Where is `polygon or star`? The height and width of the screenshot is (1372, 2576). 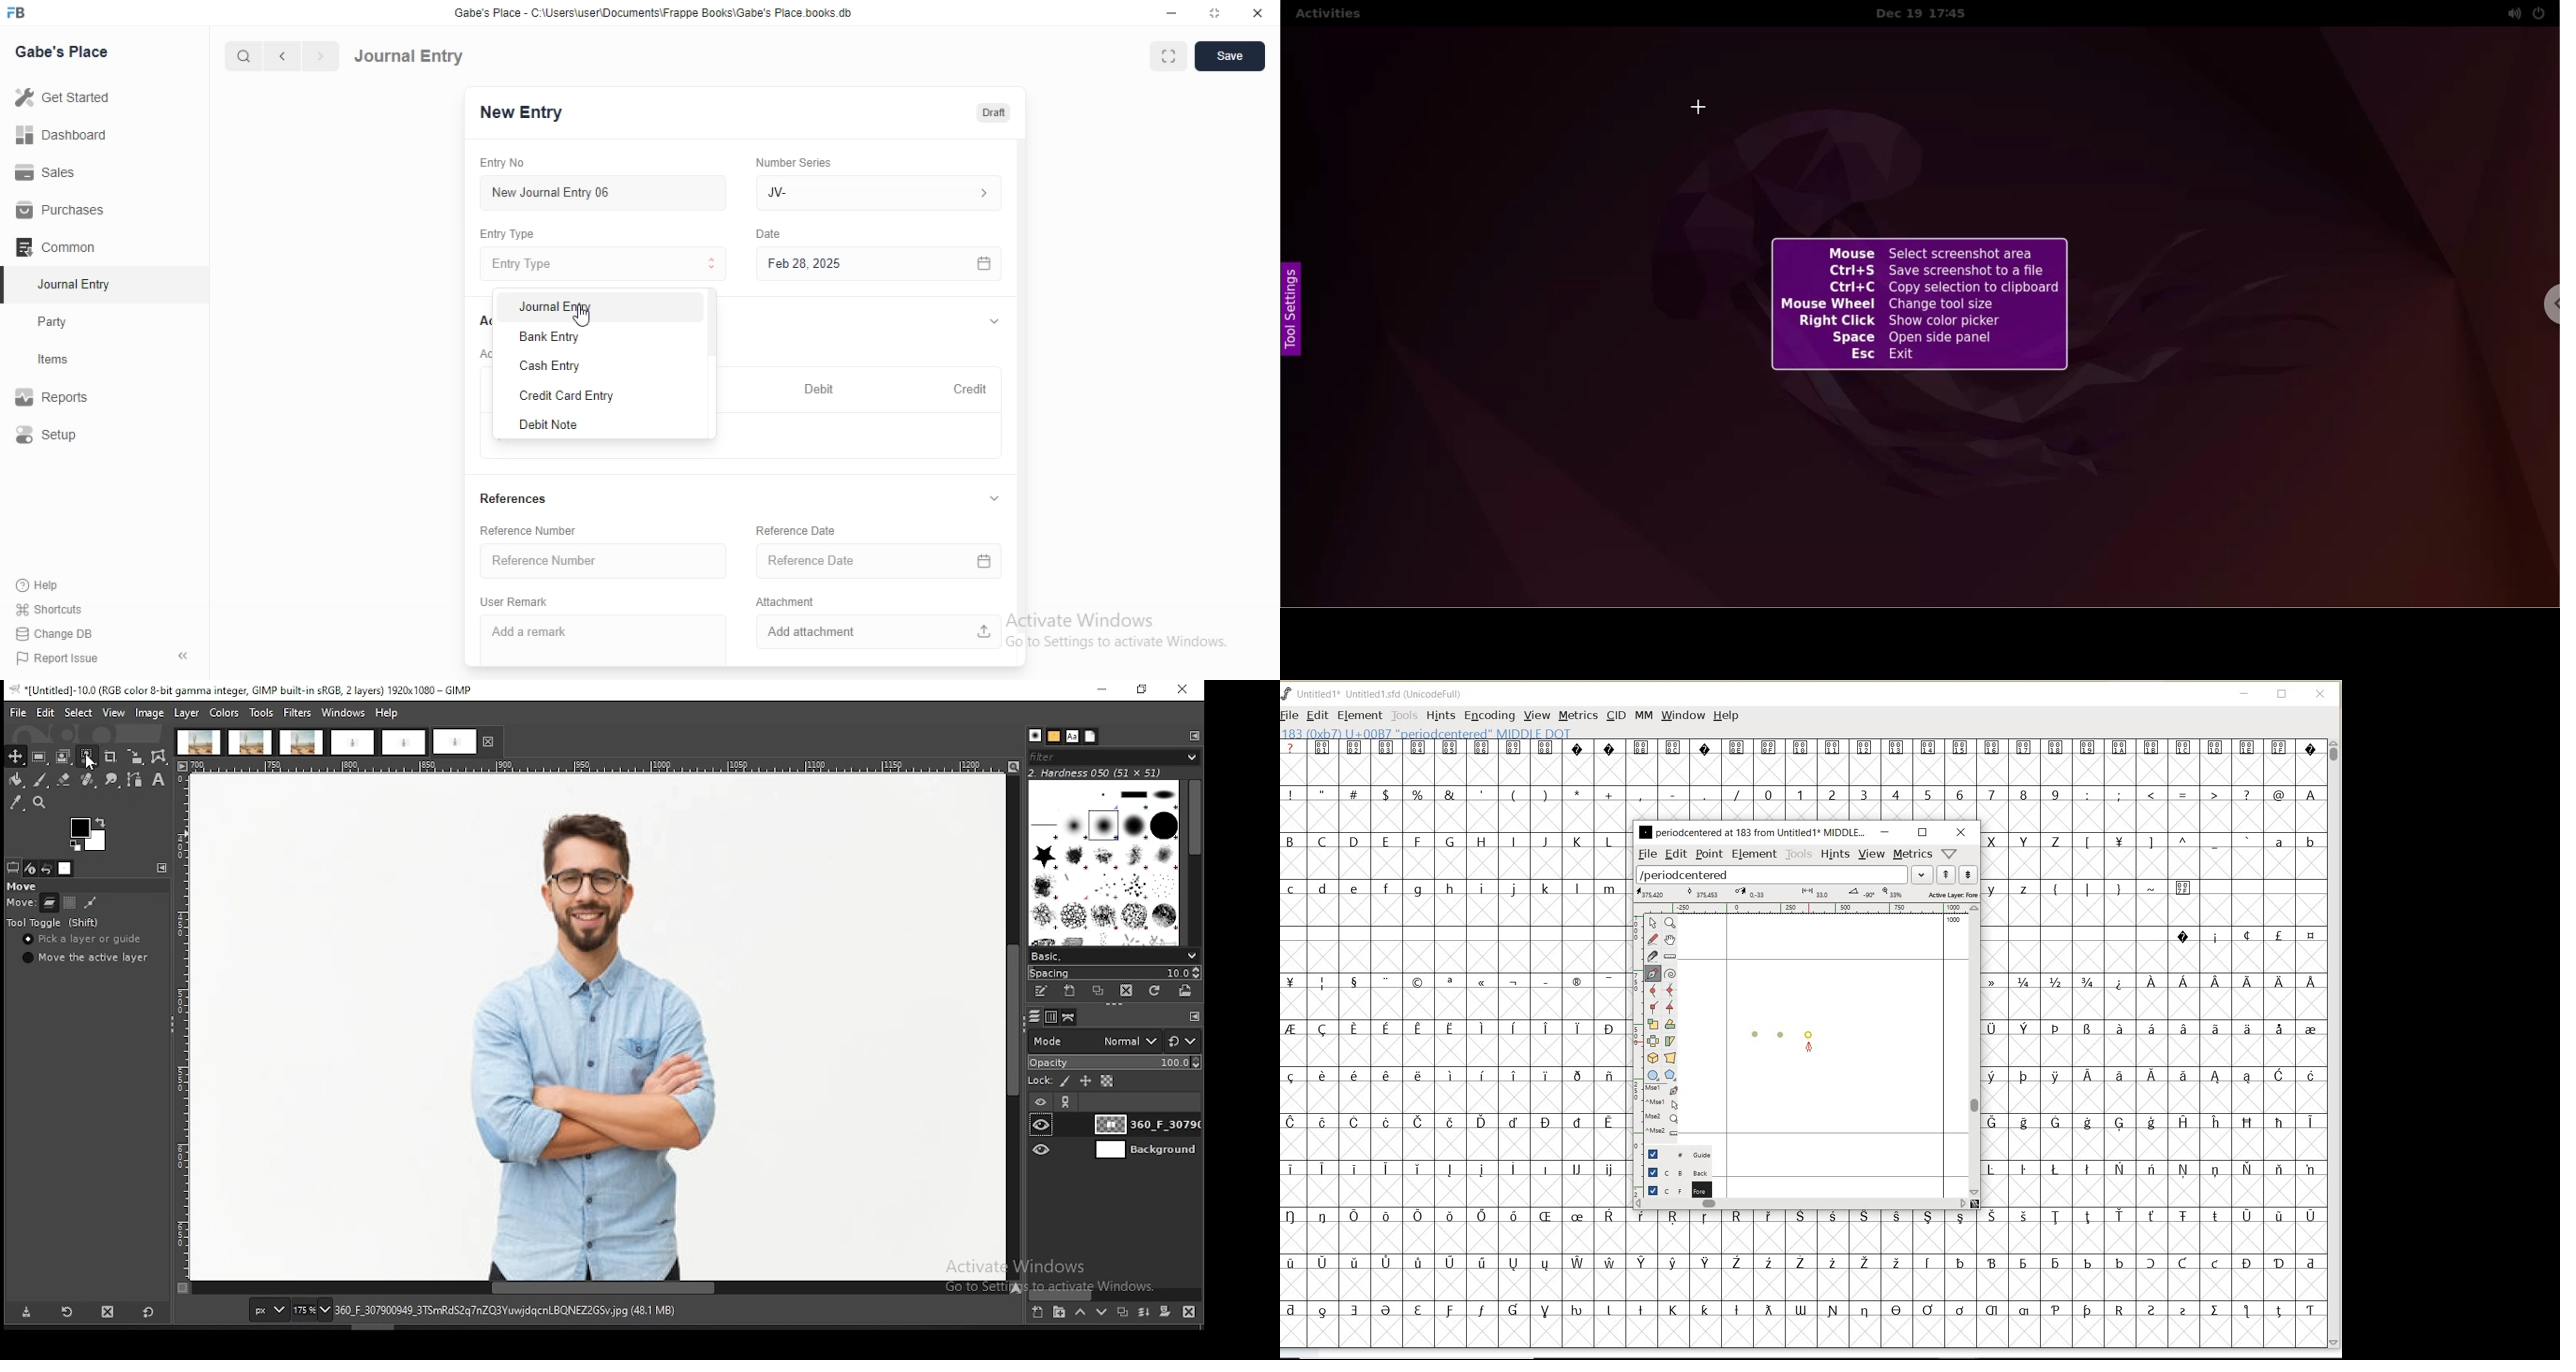
polygon or star is located at coordinates (1672, 1076).